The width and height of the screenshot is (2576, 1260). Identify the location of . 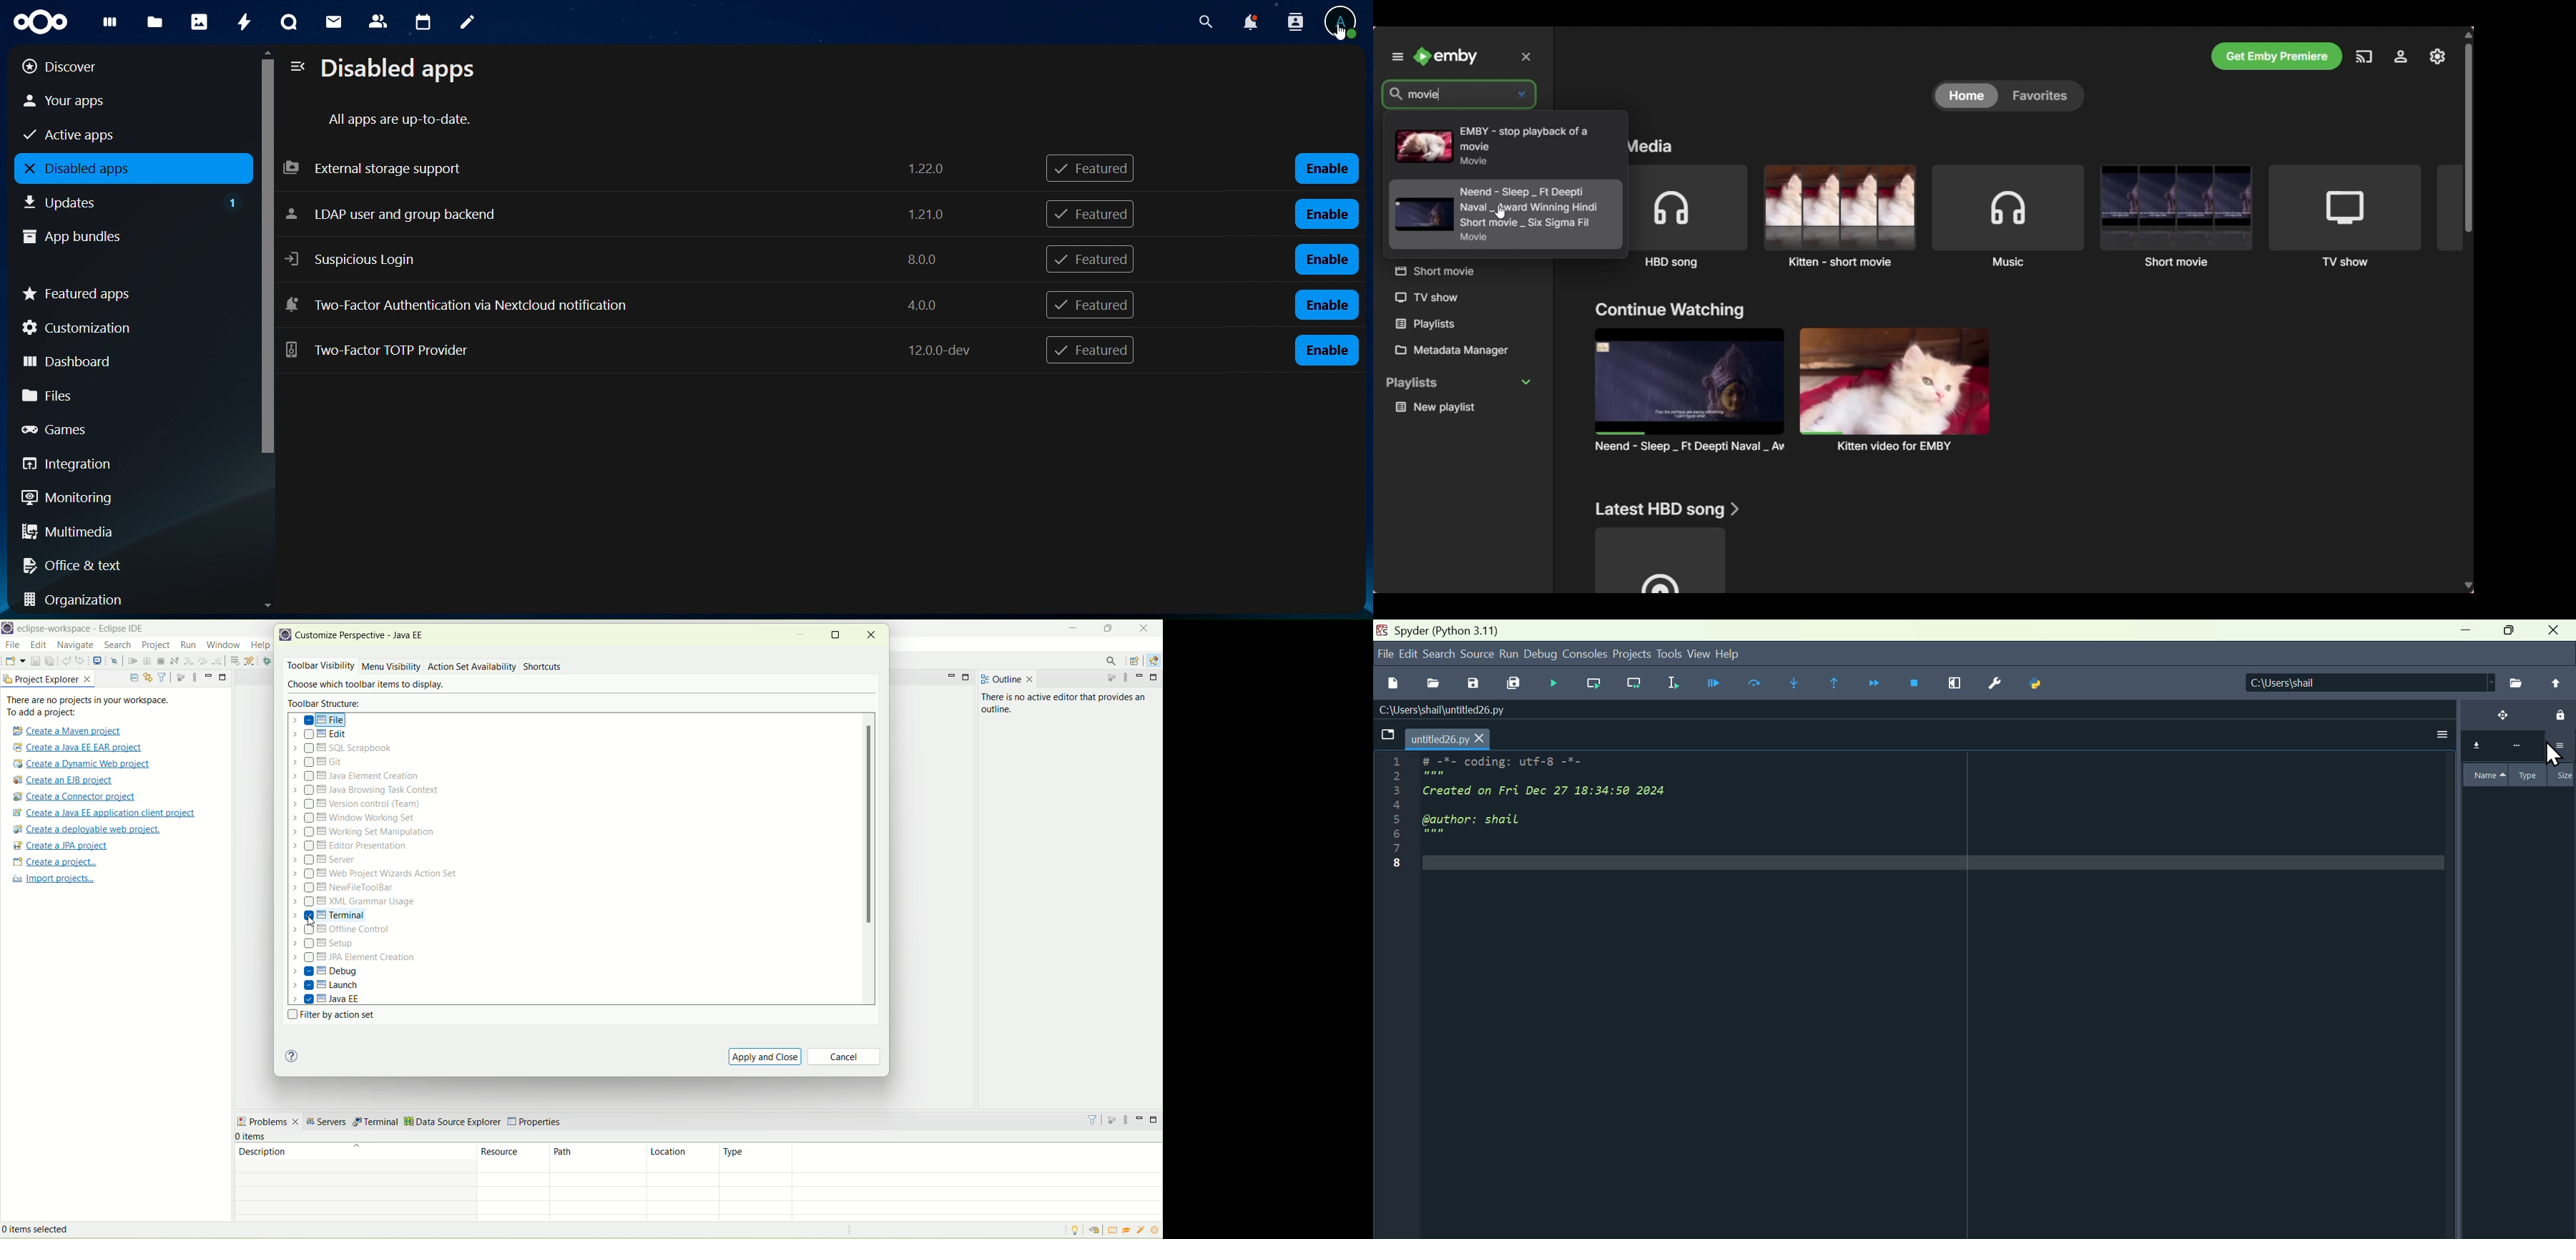
(1437, 270).